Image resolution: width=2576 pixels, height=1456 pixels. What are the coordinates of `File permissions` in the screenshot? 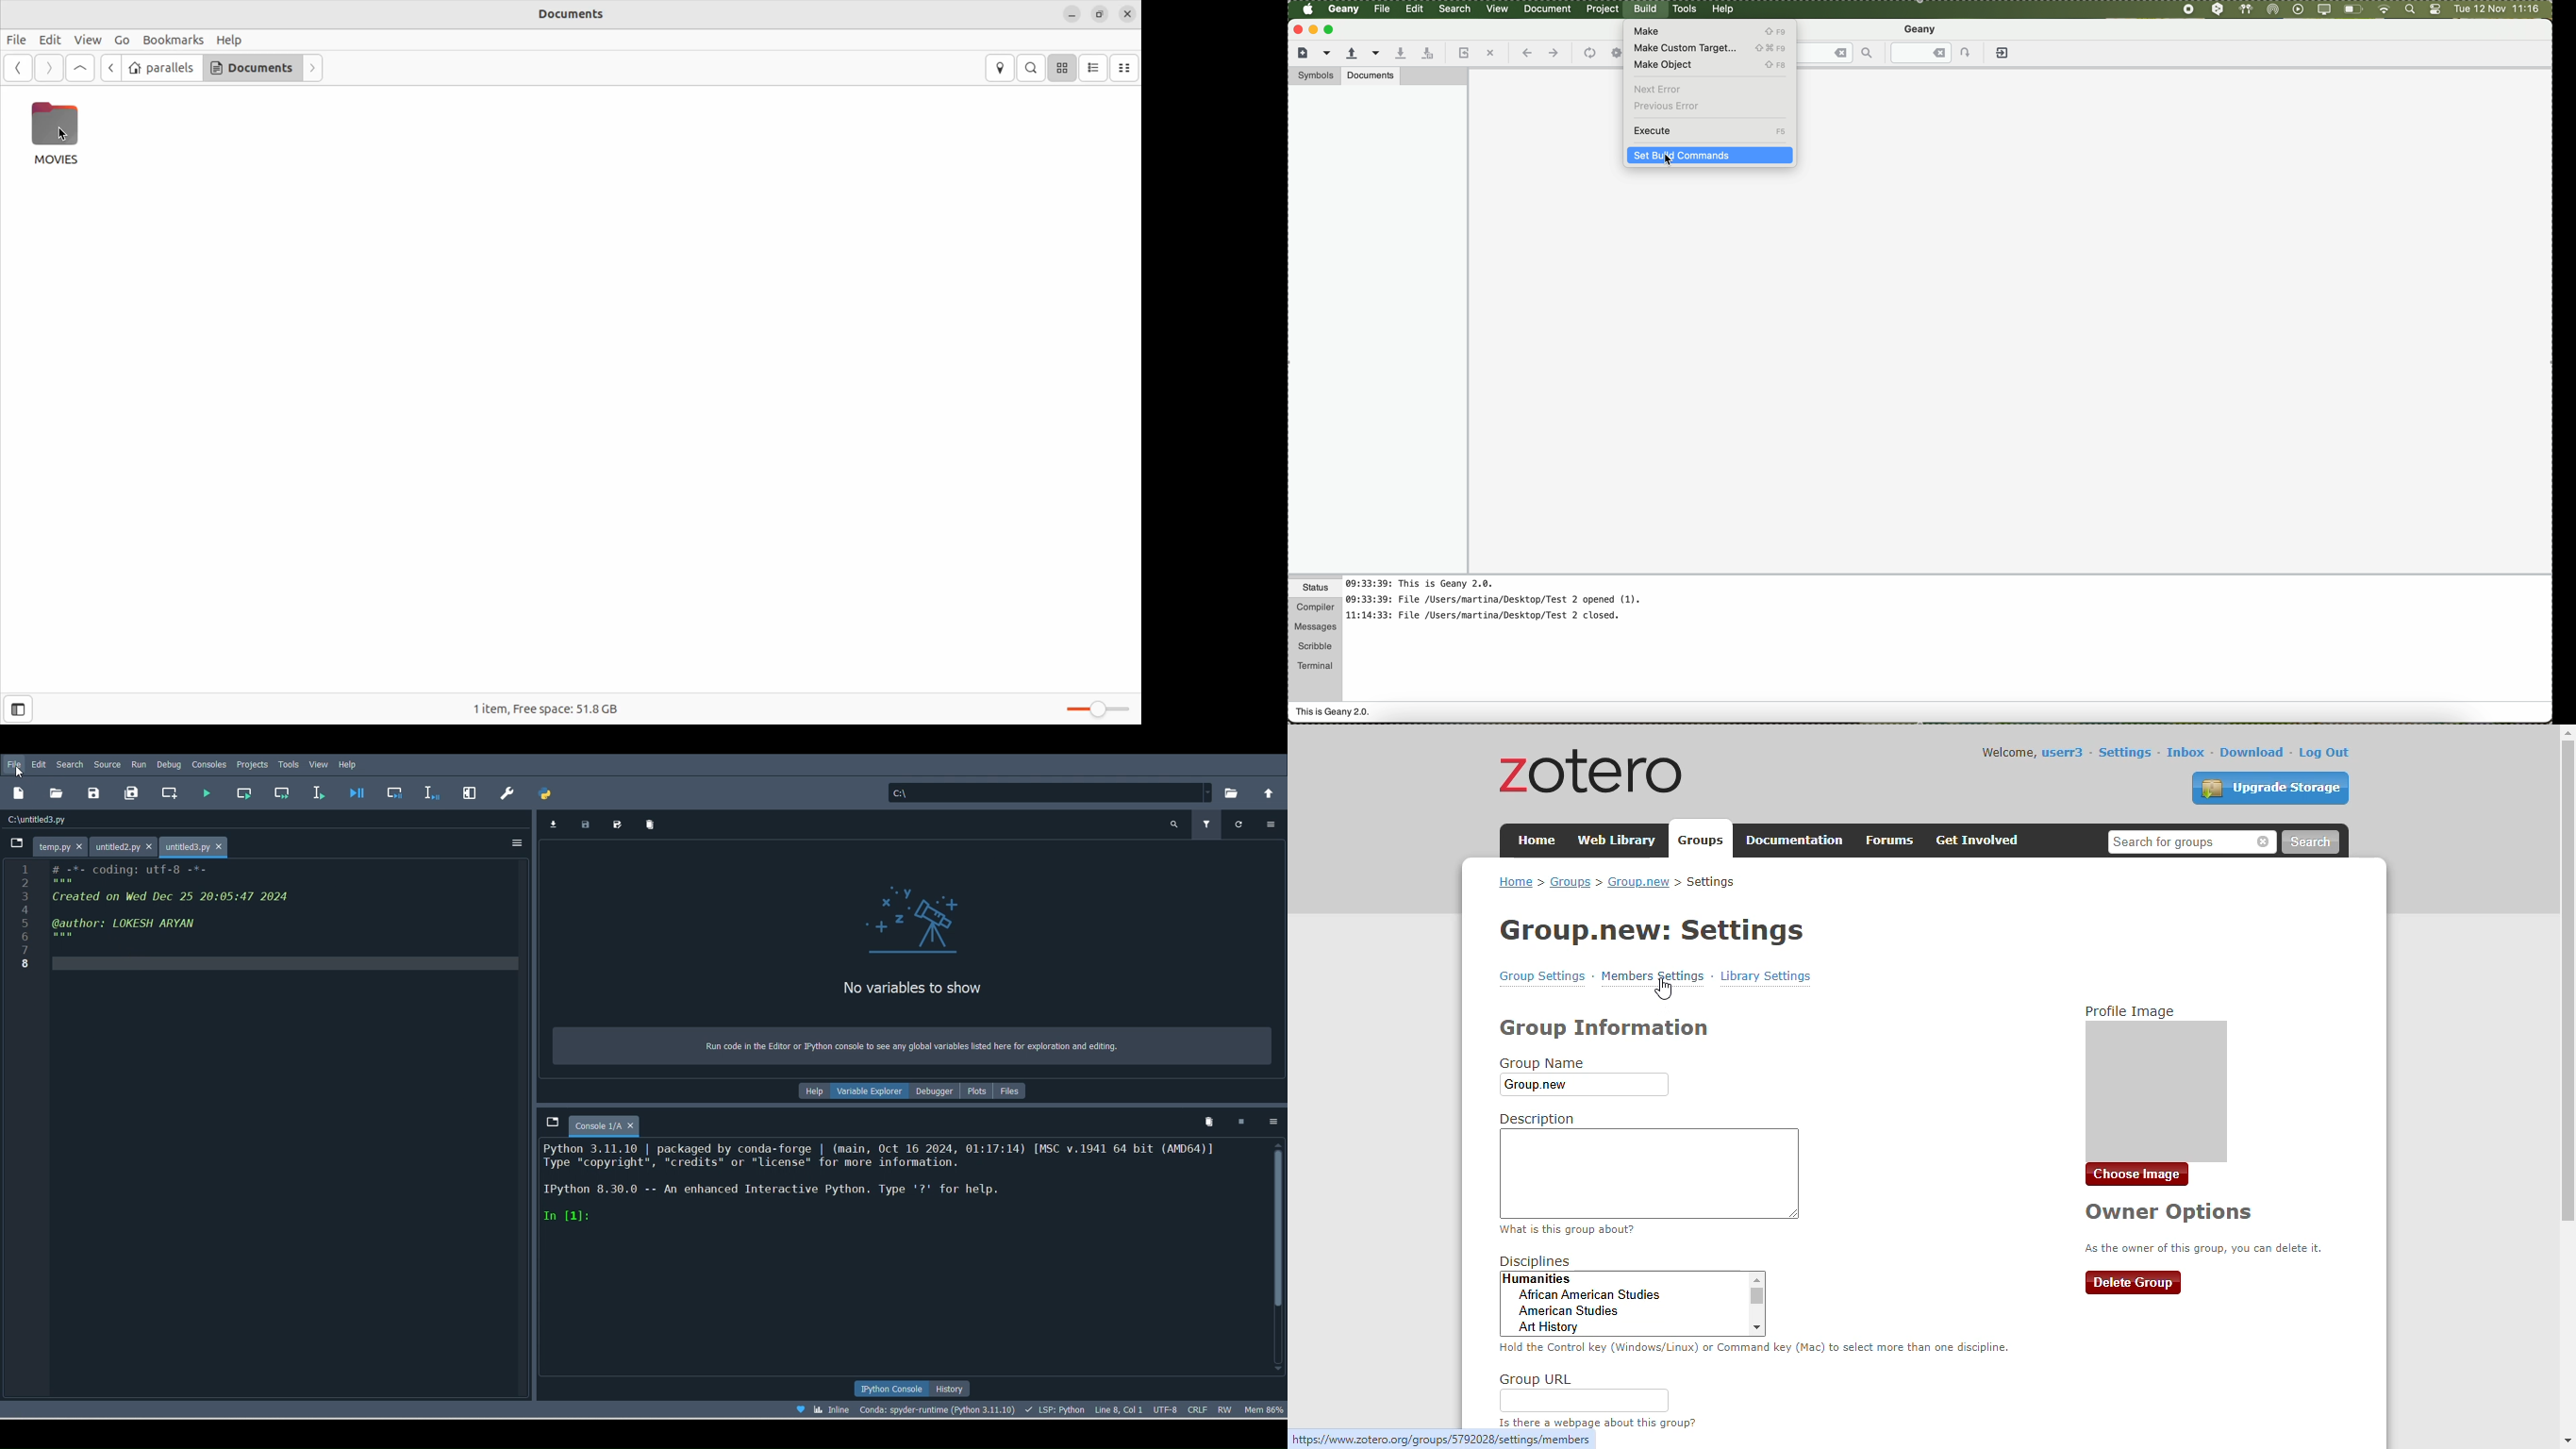 It's located at (1227, 1407).